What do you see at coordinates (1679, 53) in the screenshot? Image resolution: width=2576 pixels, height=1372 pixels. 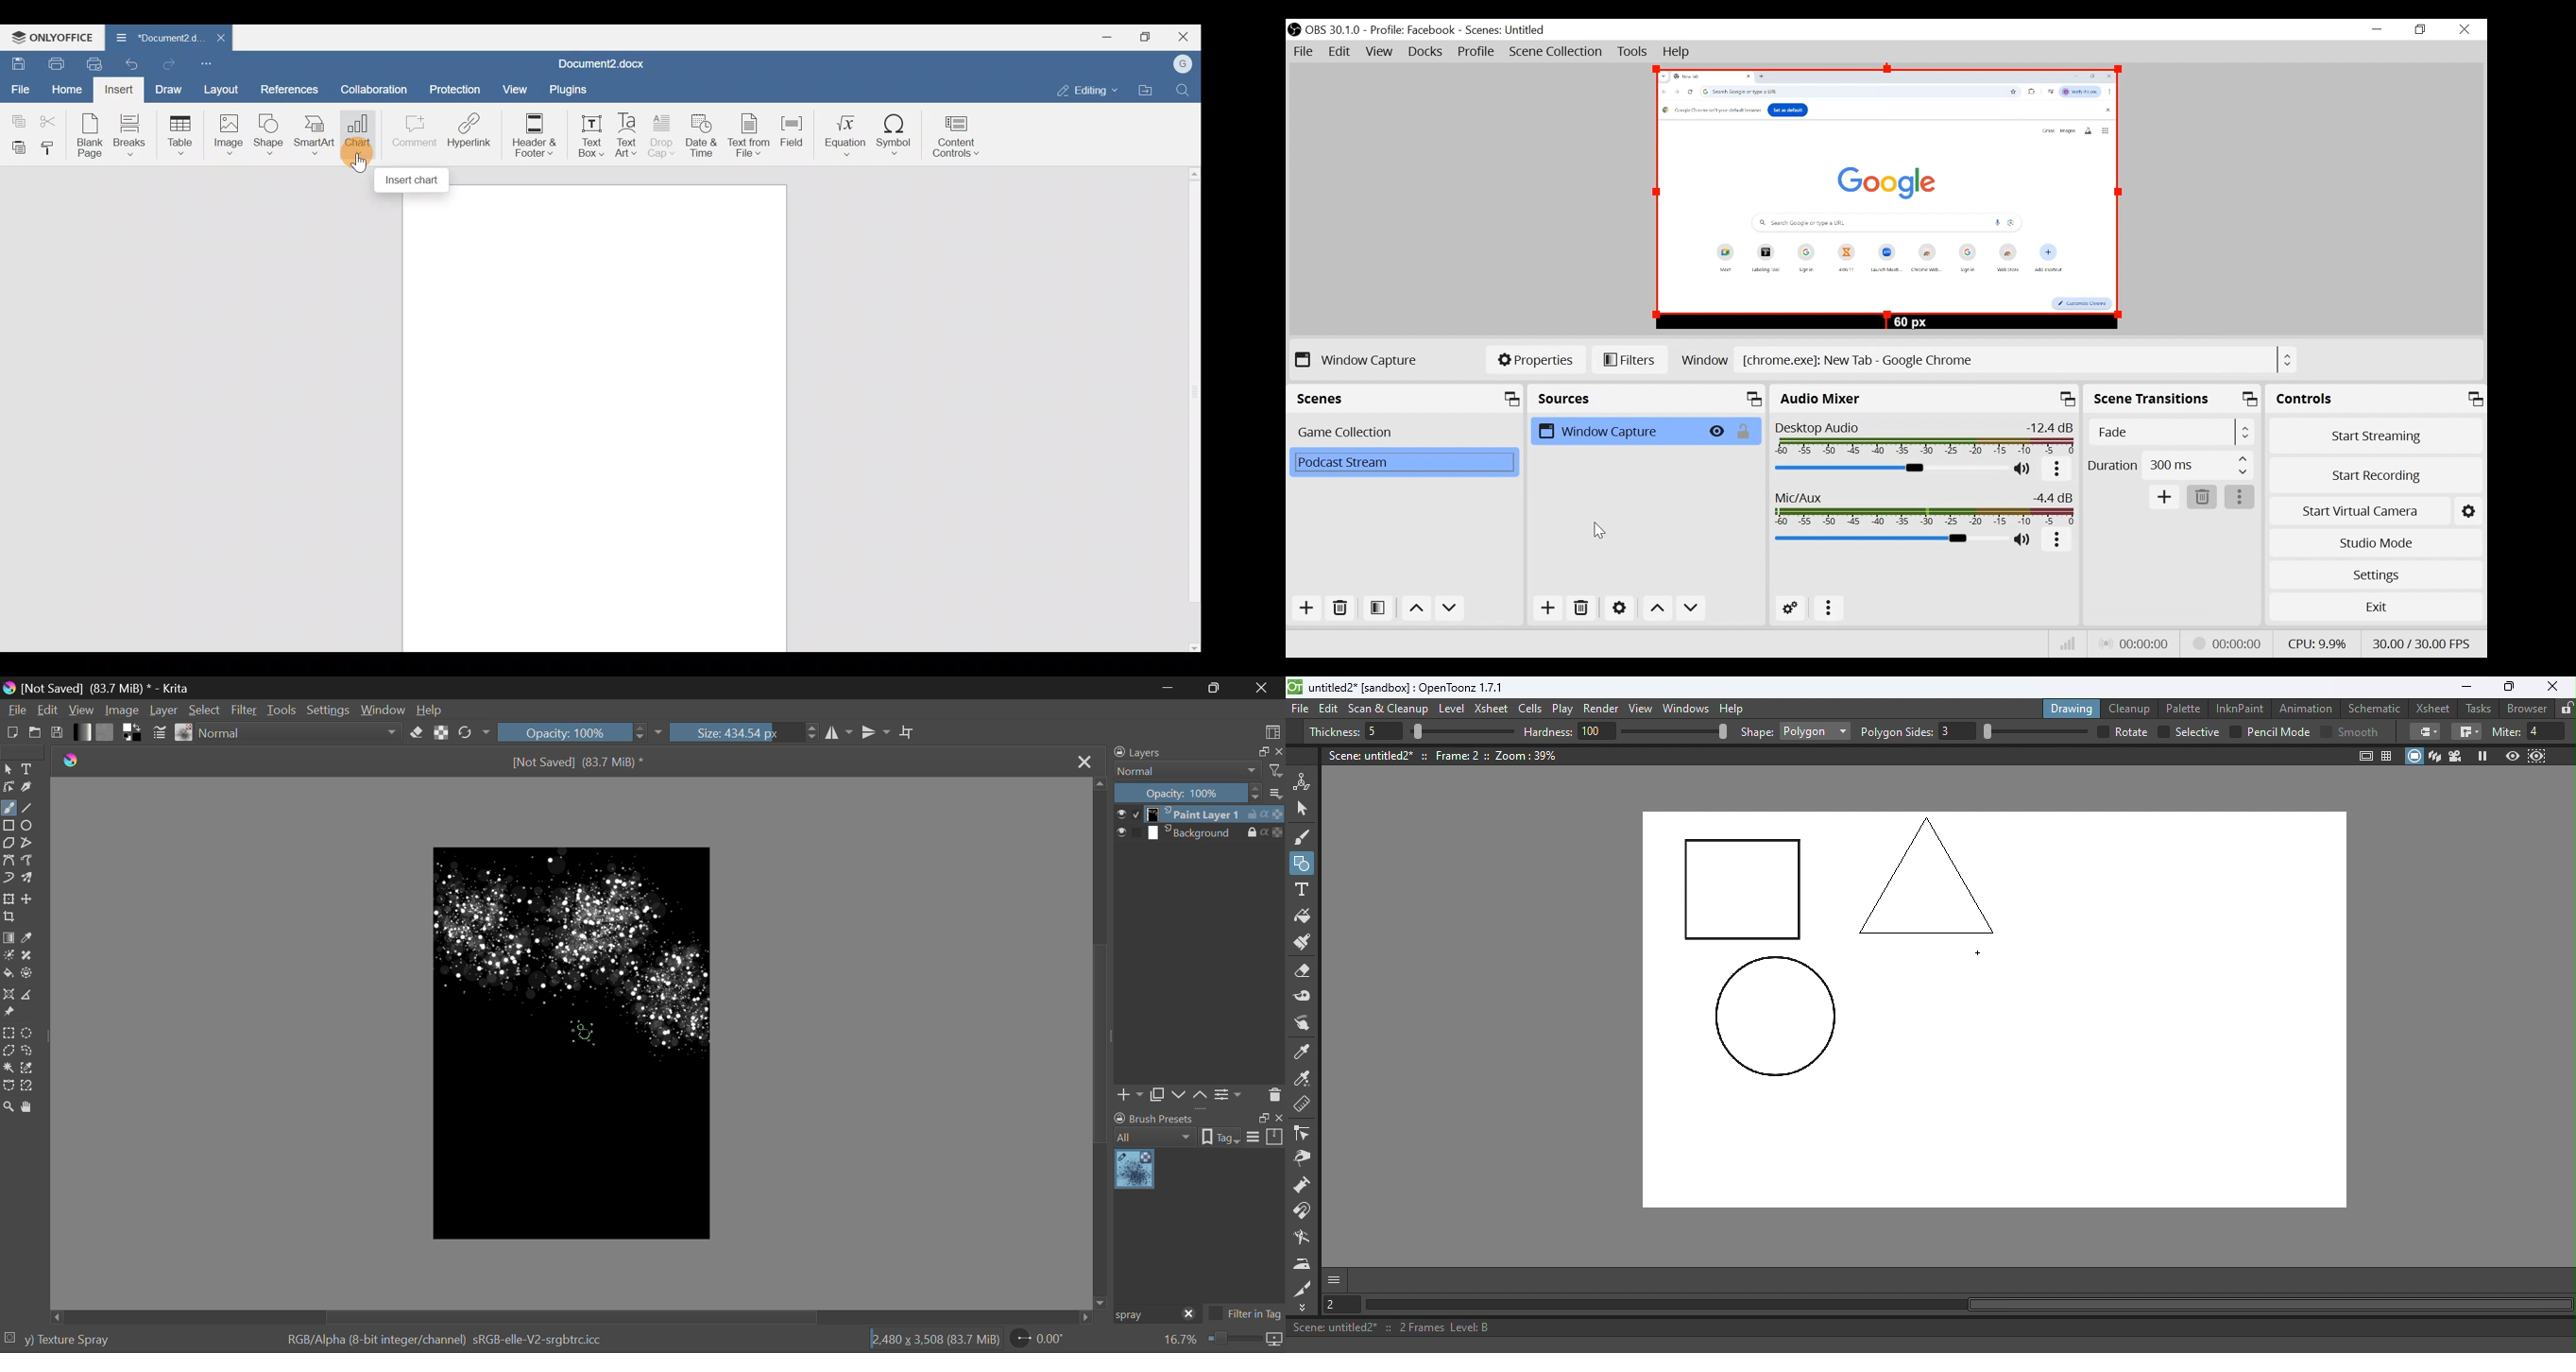 I see `Help` at bounding box center [1679, 53].